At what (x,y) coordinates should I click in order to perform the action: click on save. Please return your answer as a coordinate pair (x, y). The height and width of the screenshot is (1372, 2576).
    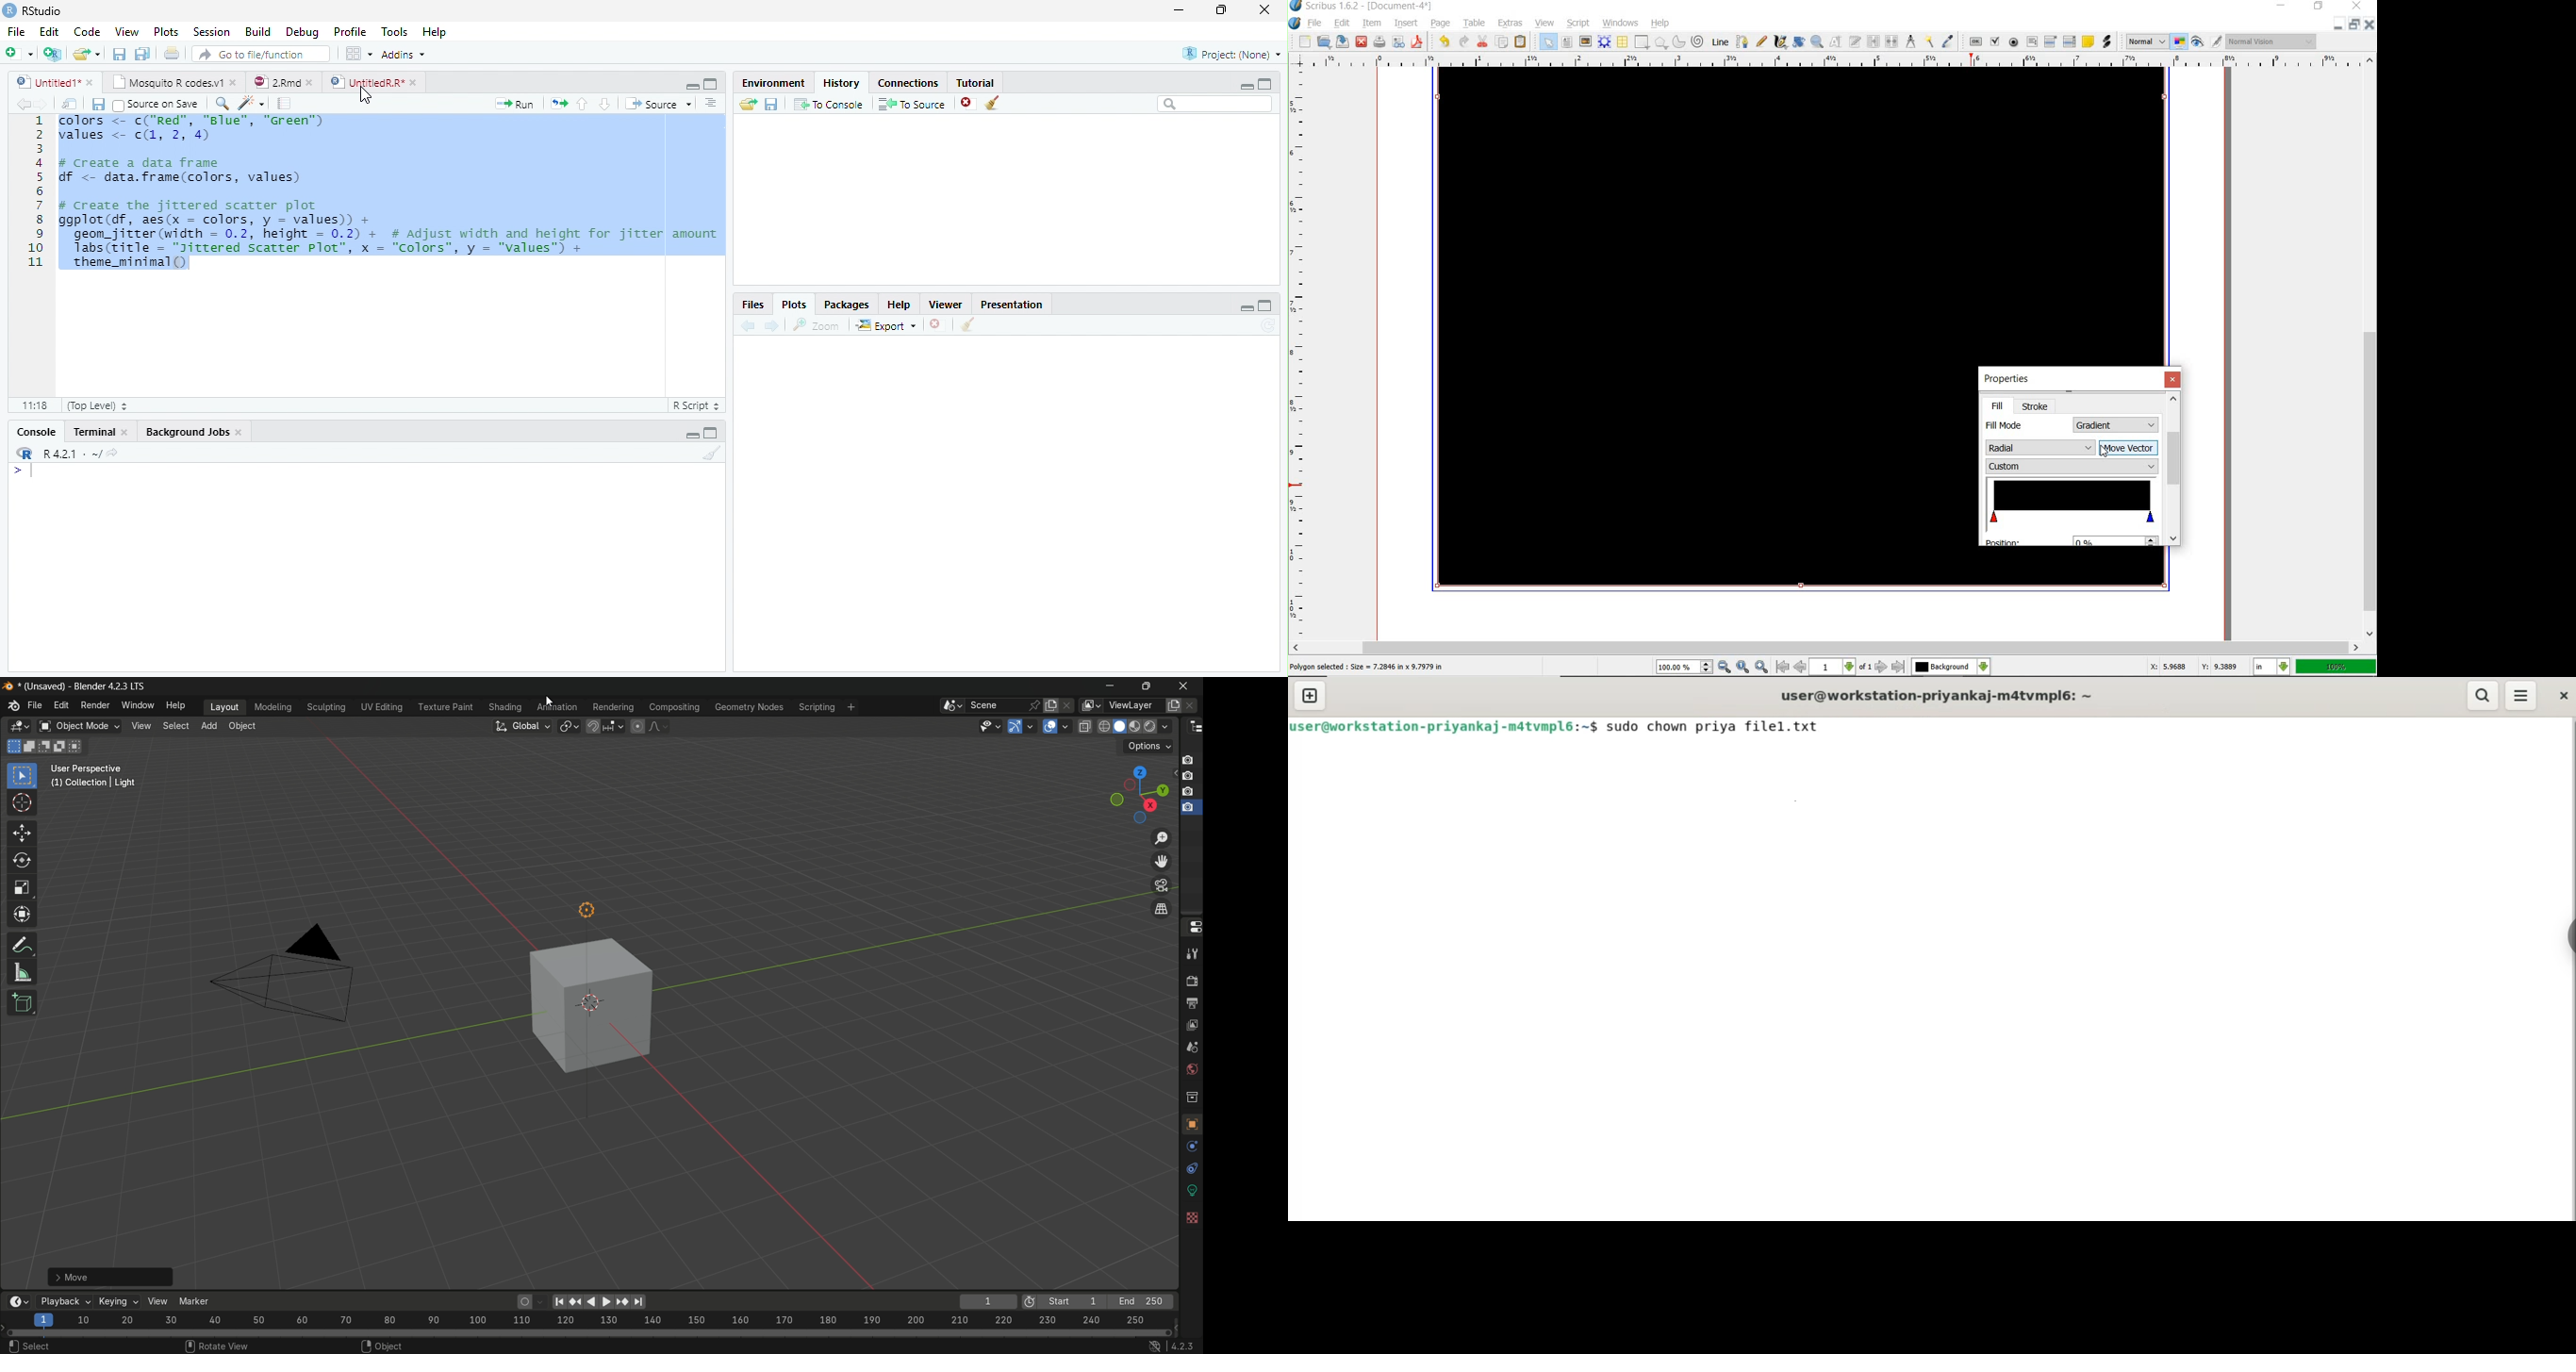
    Looking at the image, I should click on (1343, 42).